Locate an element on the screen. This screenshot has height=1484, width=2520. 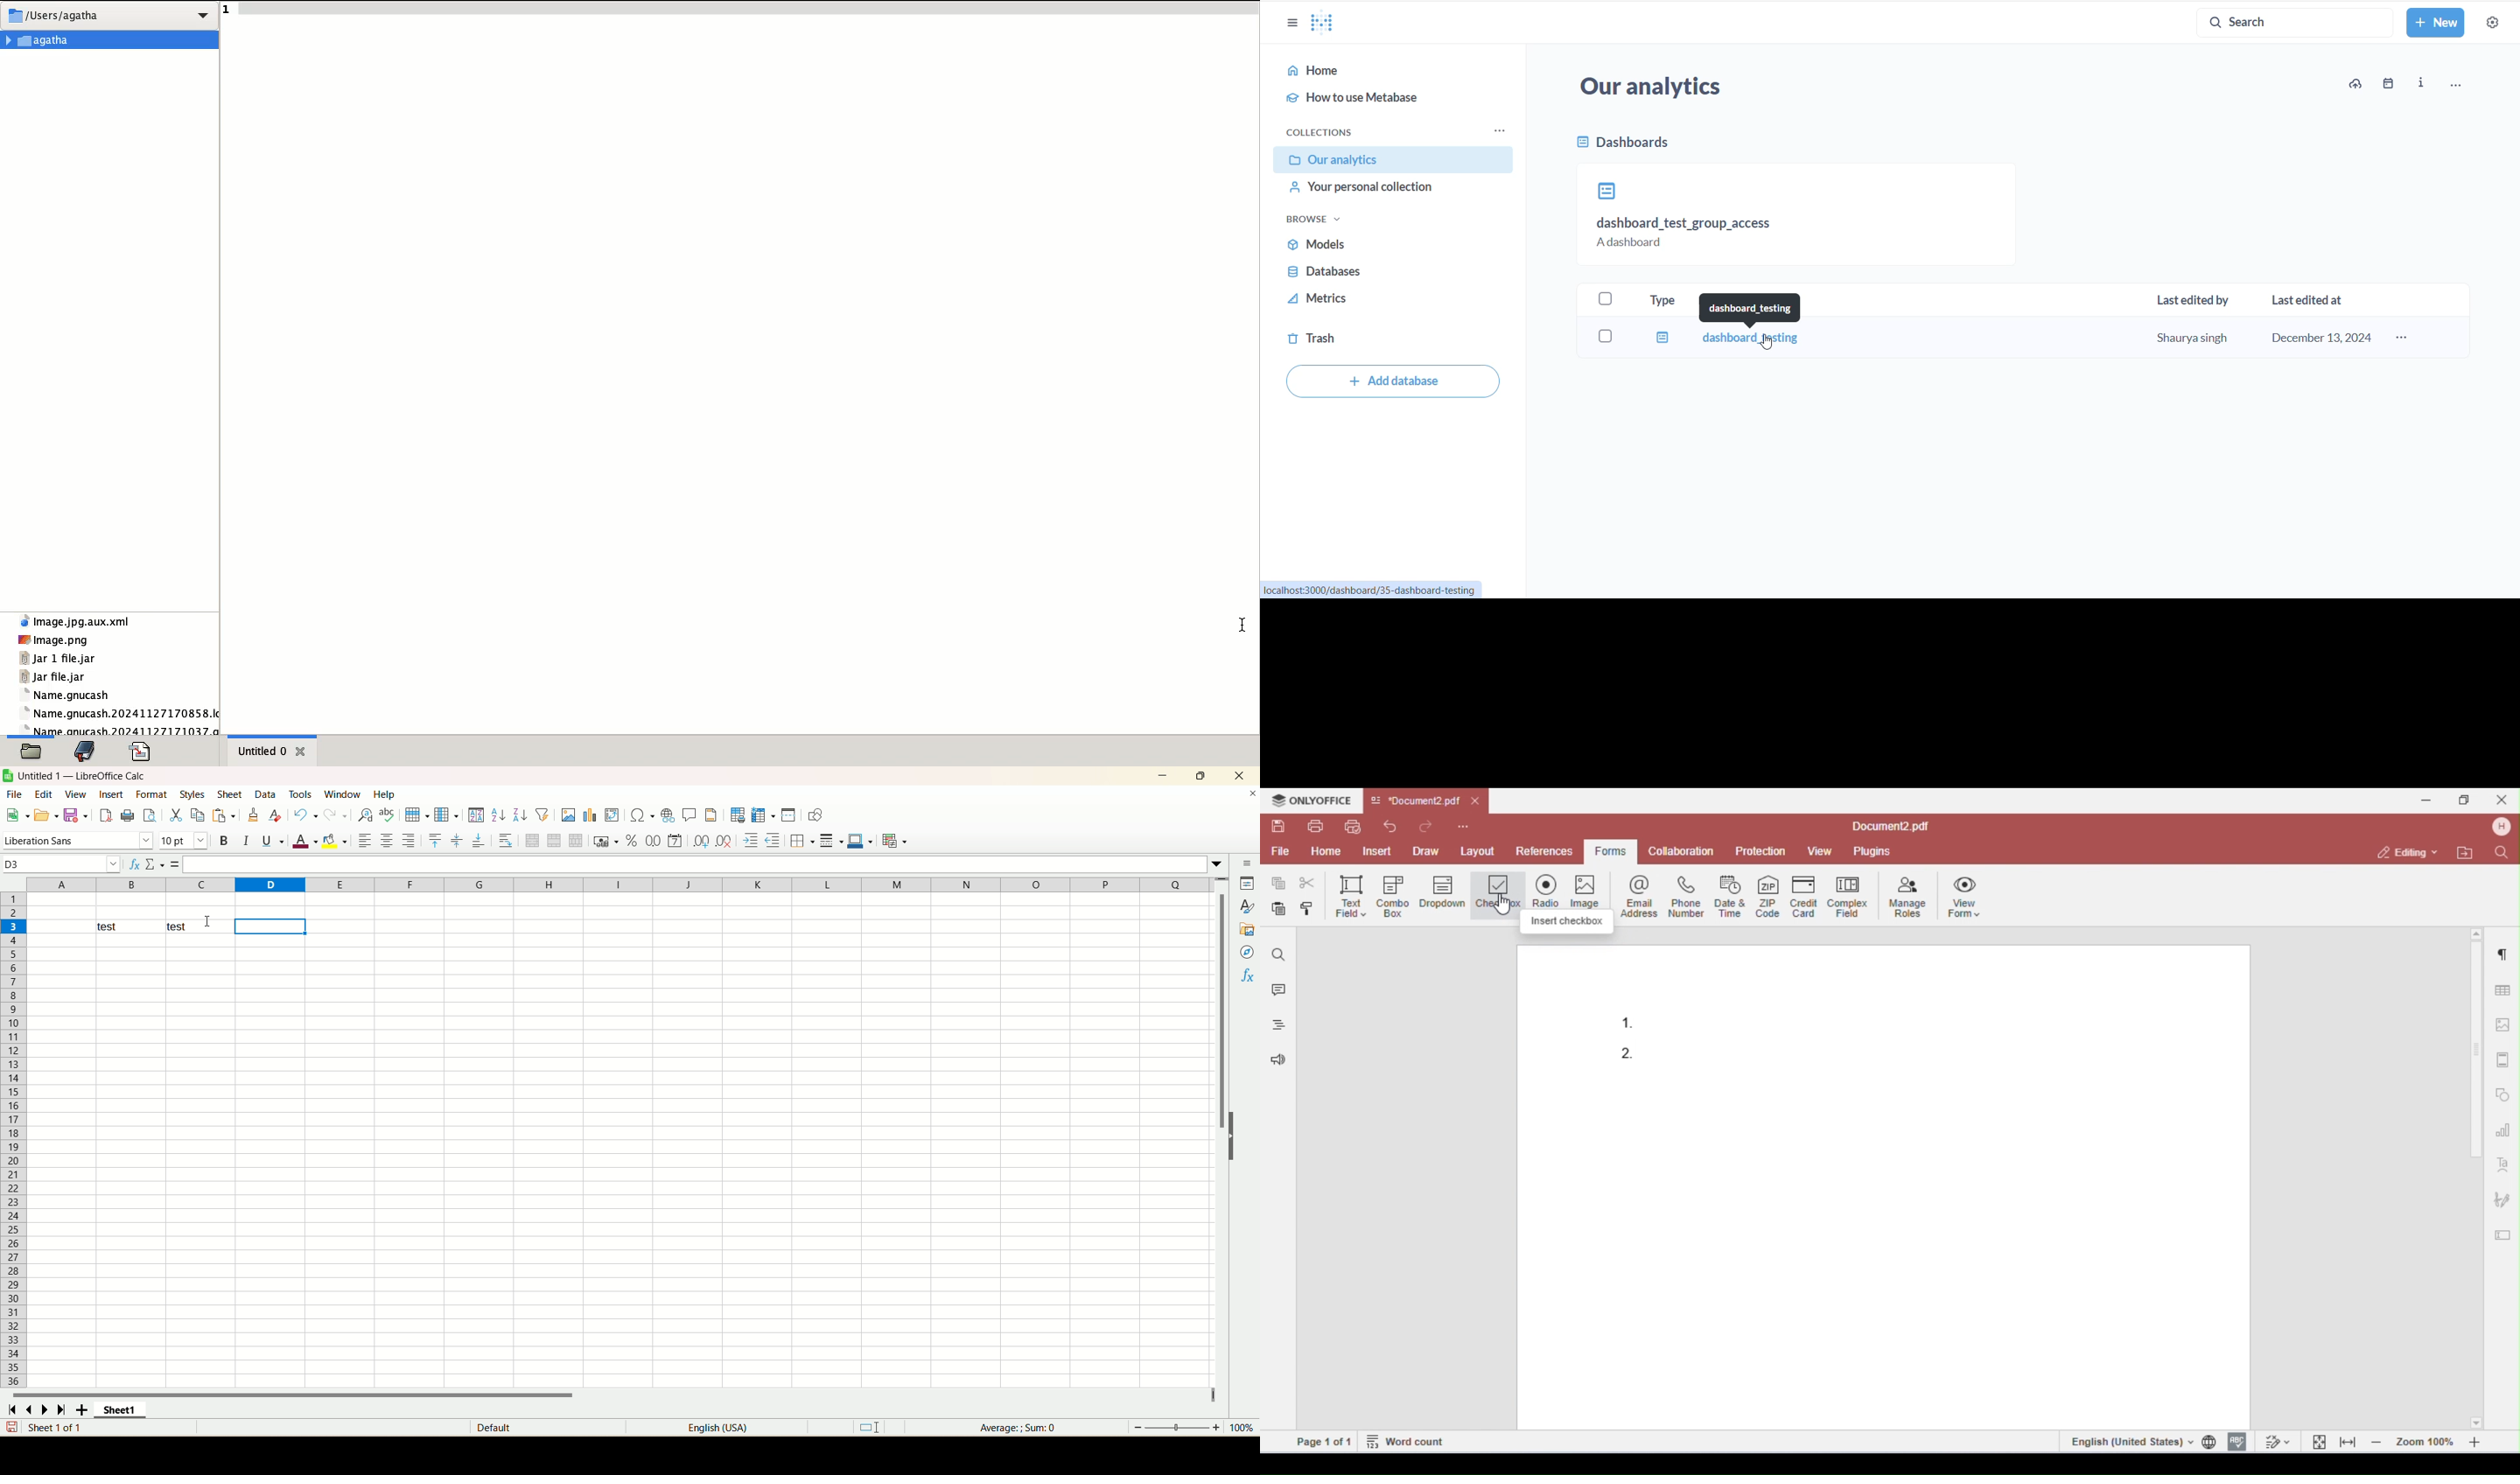
add sheet is located at coordinates (81, 1409).